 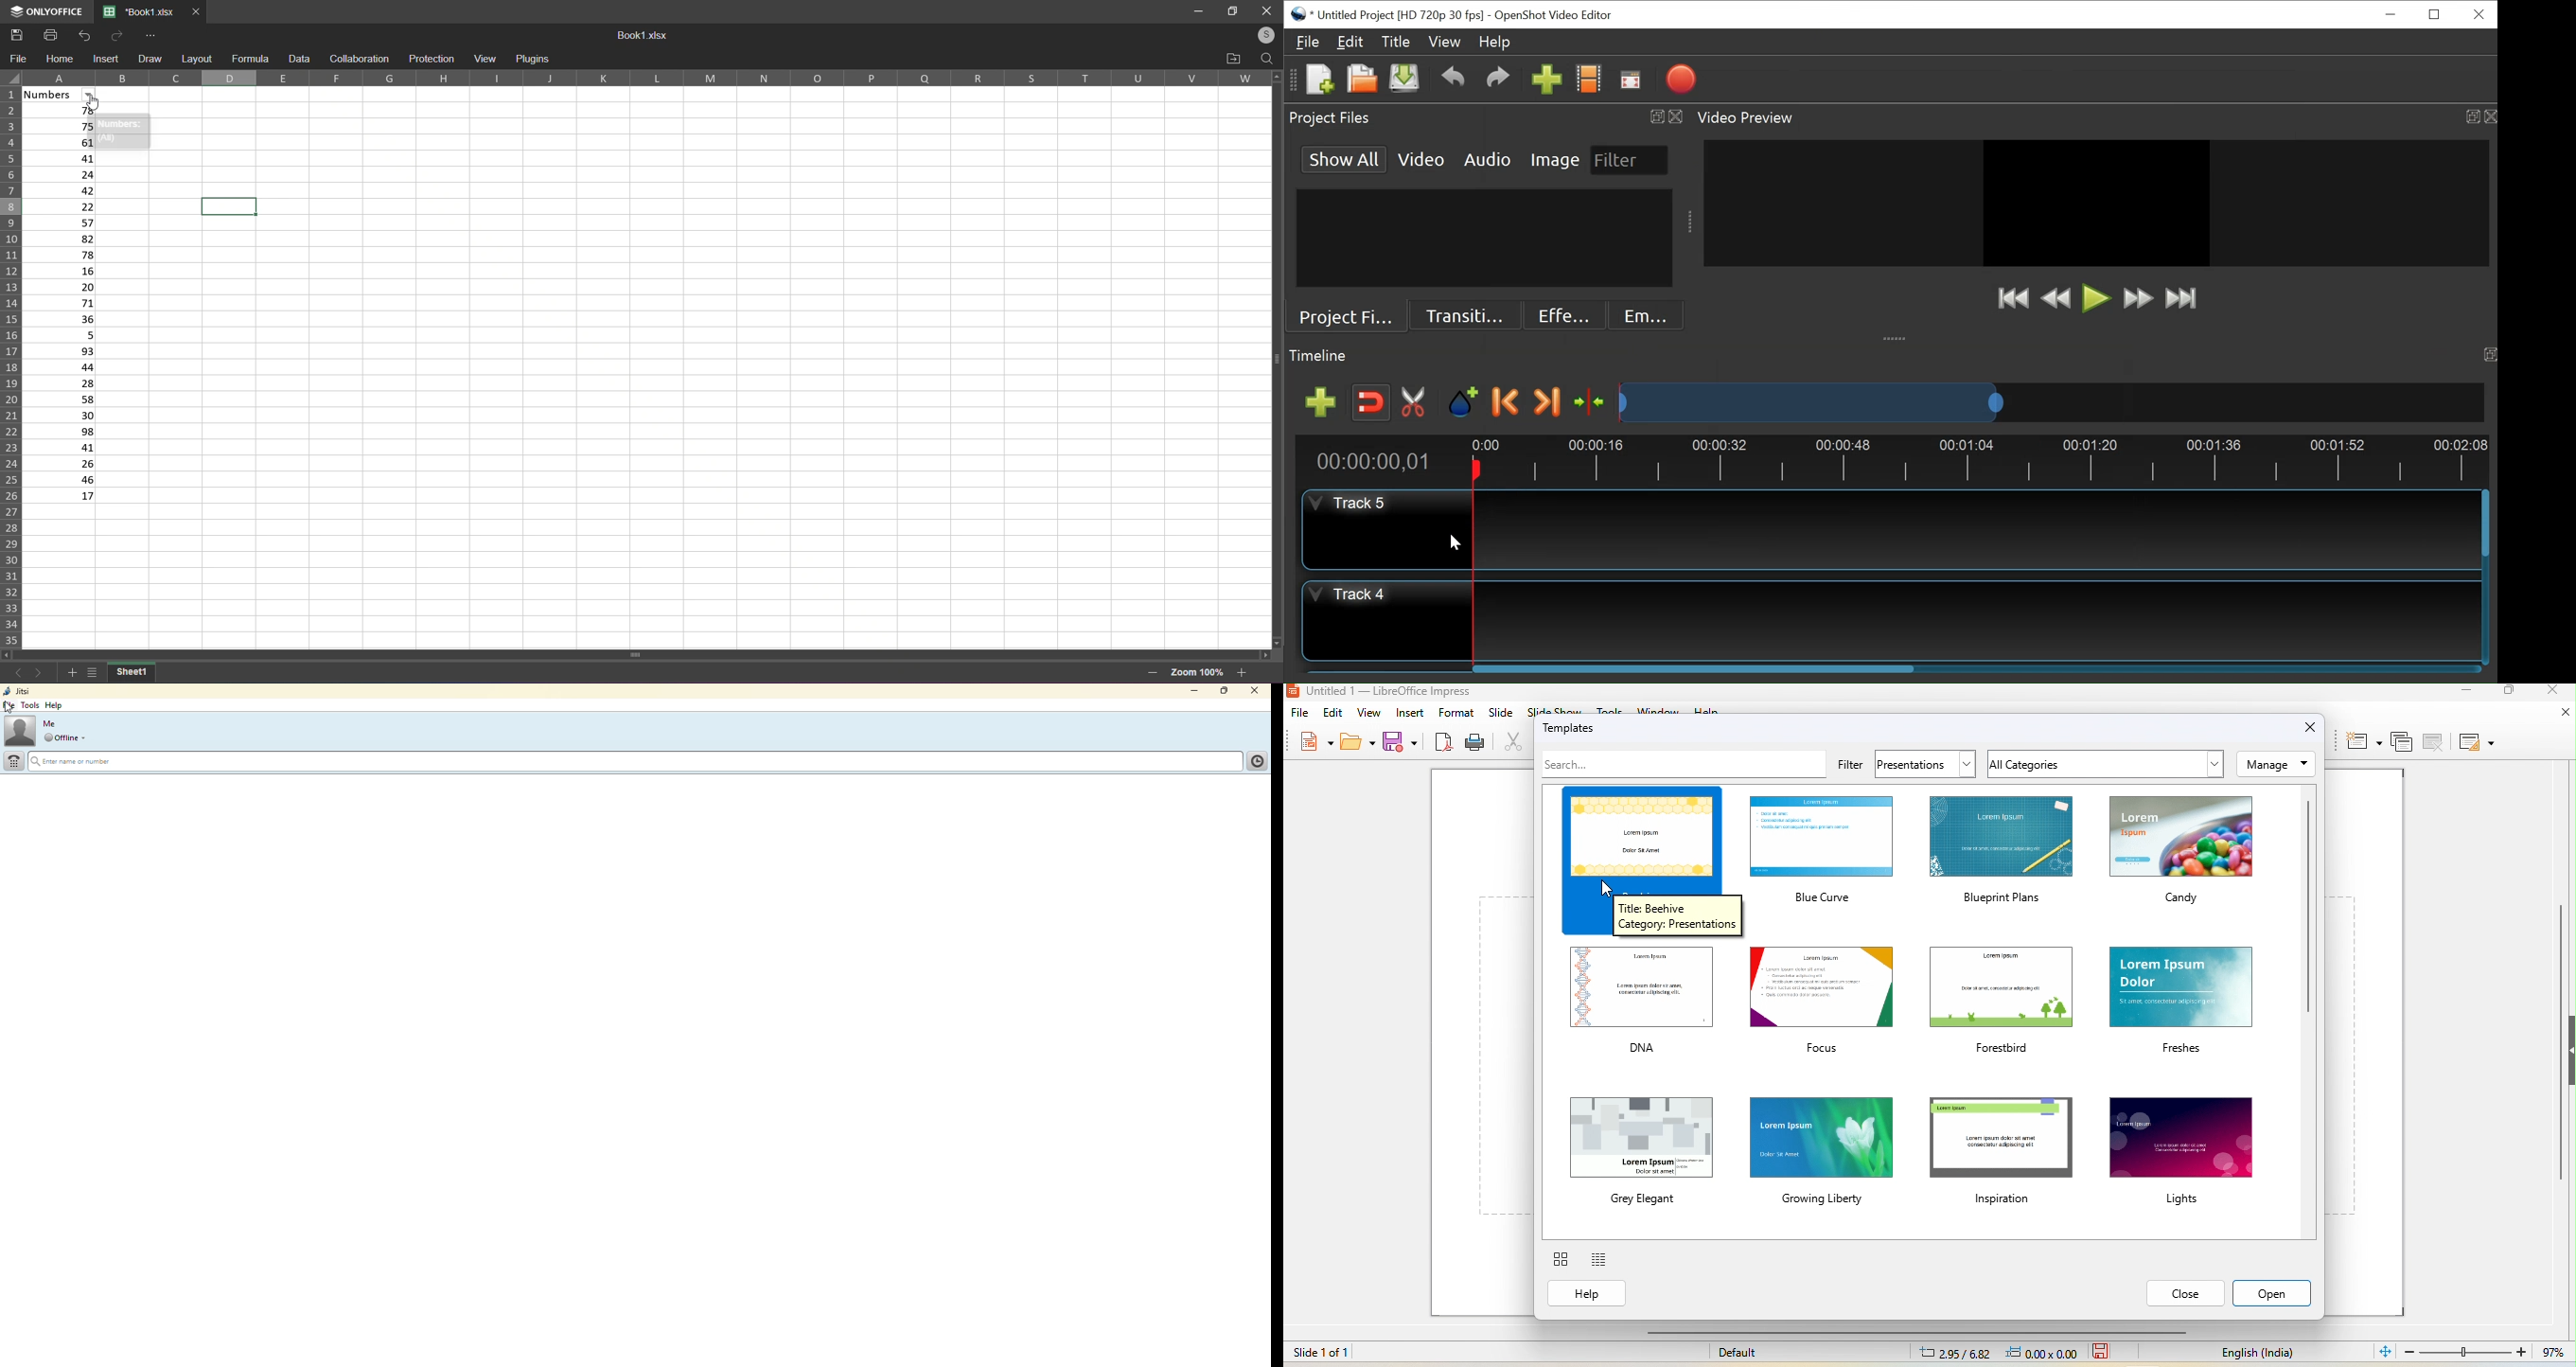 I want to click on candy, so click(x=2181, y=852).